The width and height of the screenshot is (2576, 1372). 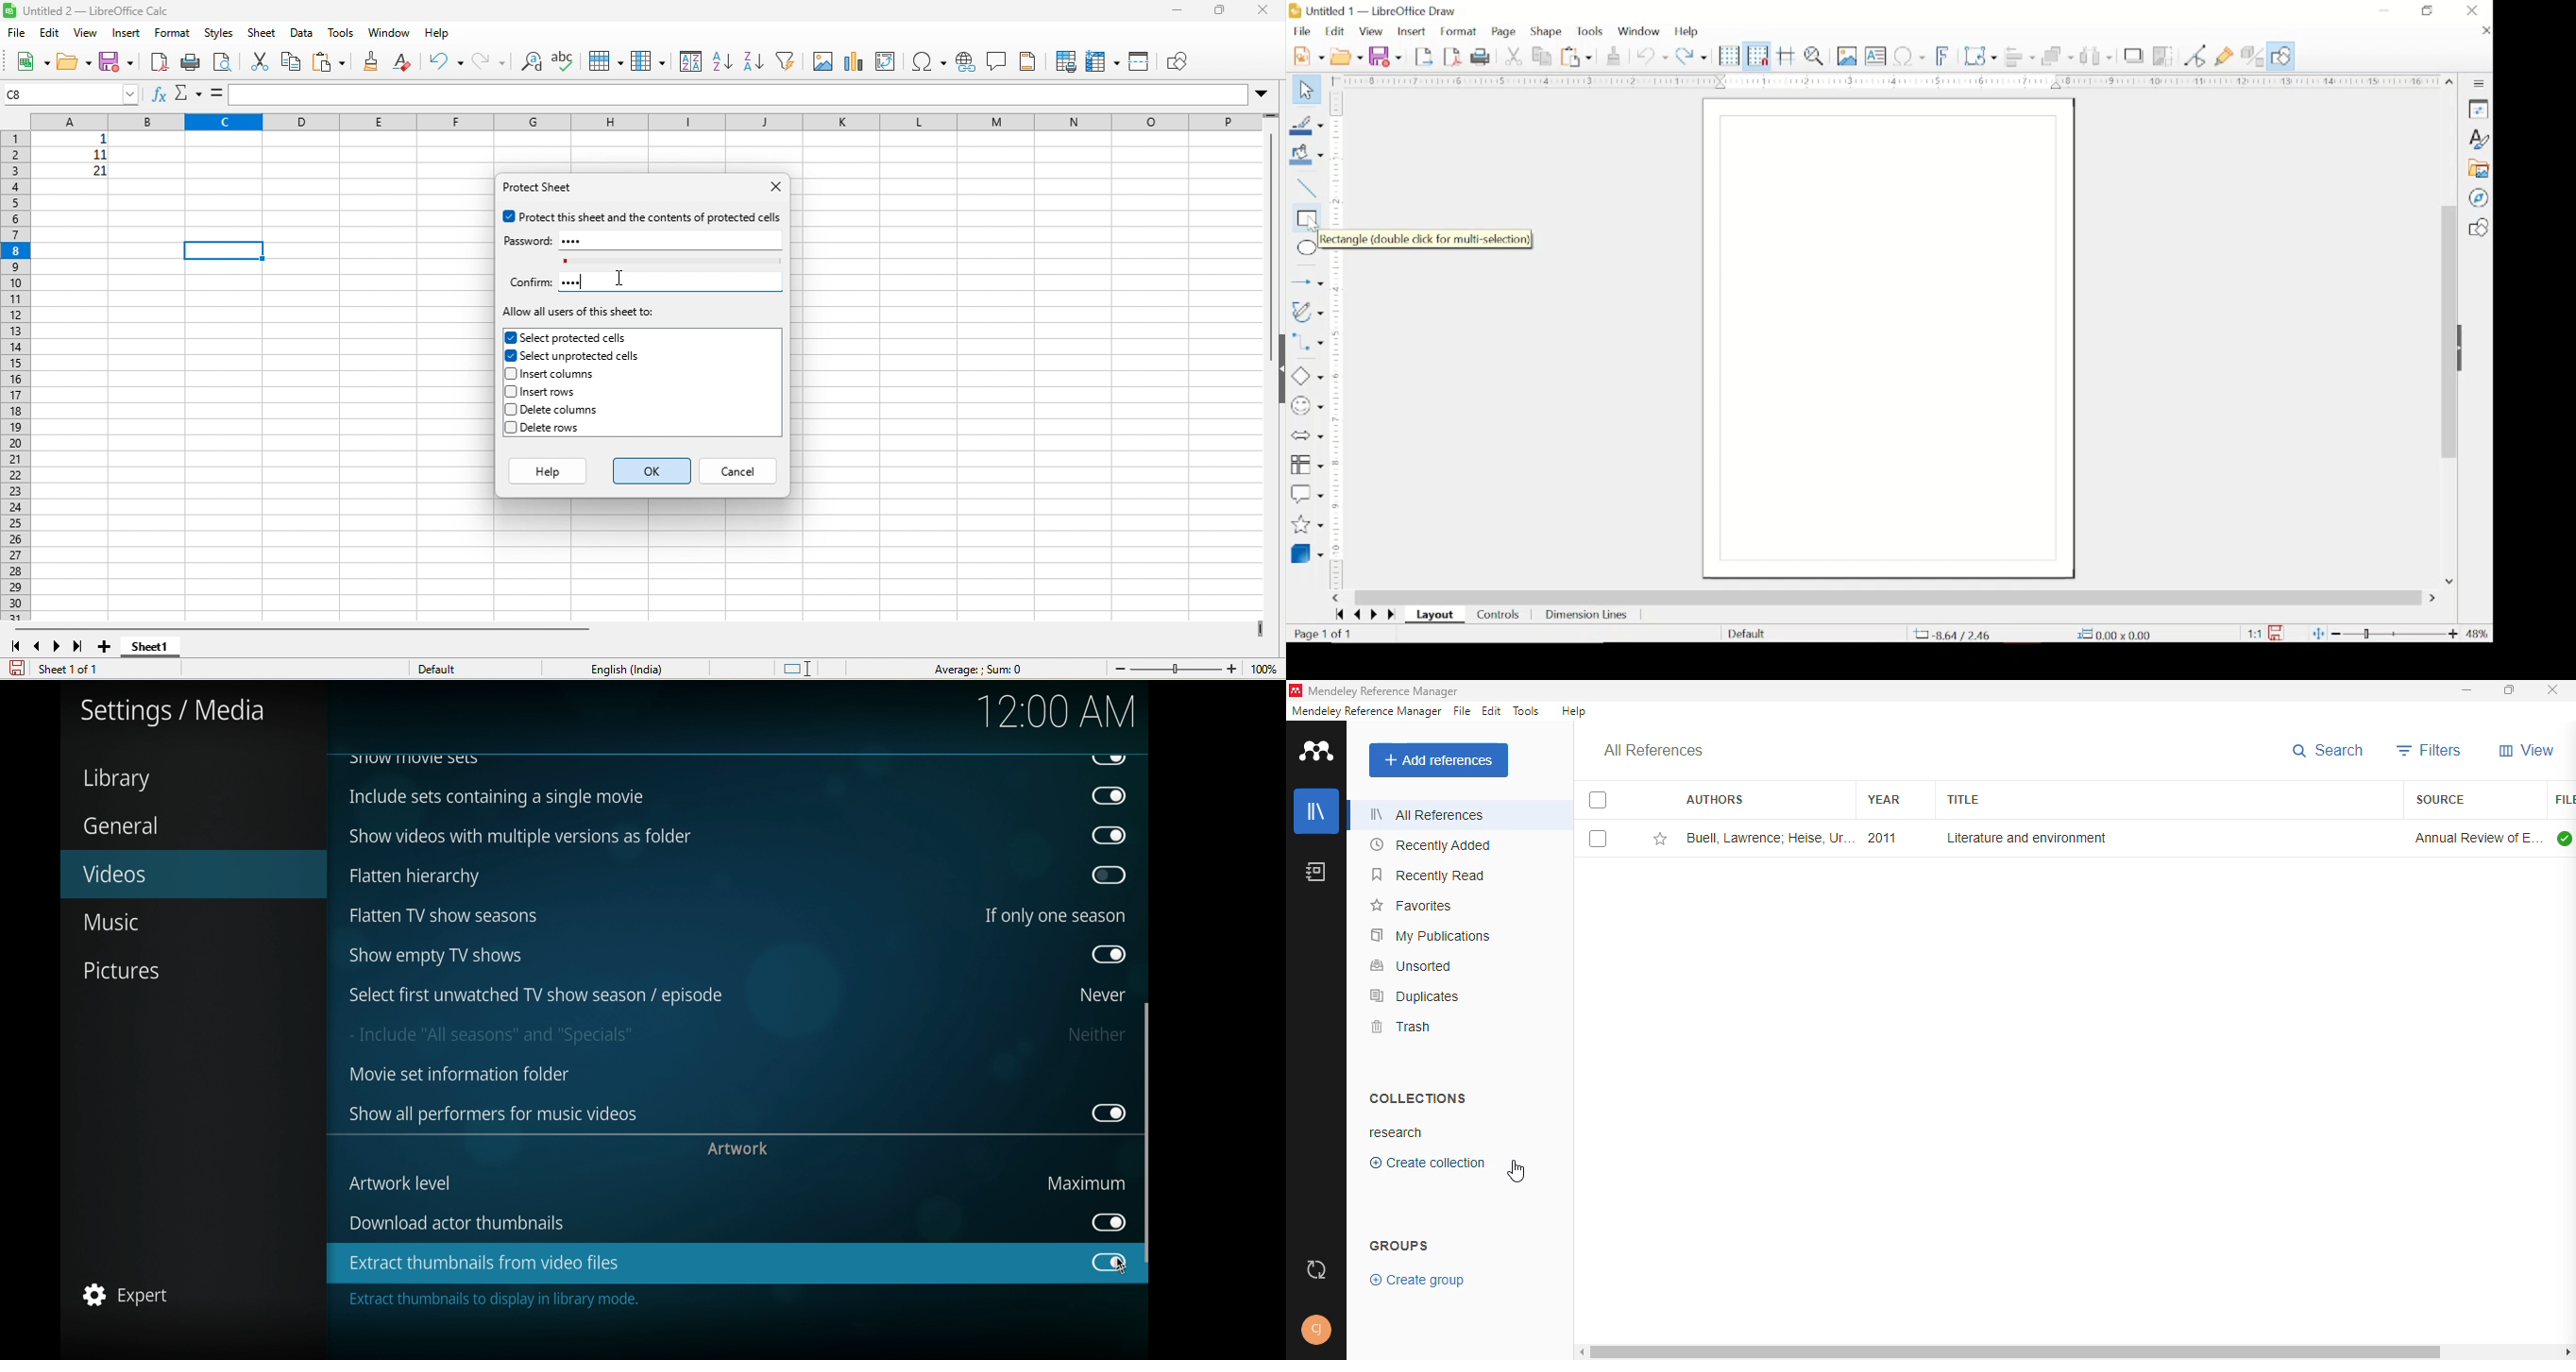 What do you see at coordinates (573, 355) in the screenshot?
I see `selected unprotected cells` at bounding box center [573, 355].